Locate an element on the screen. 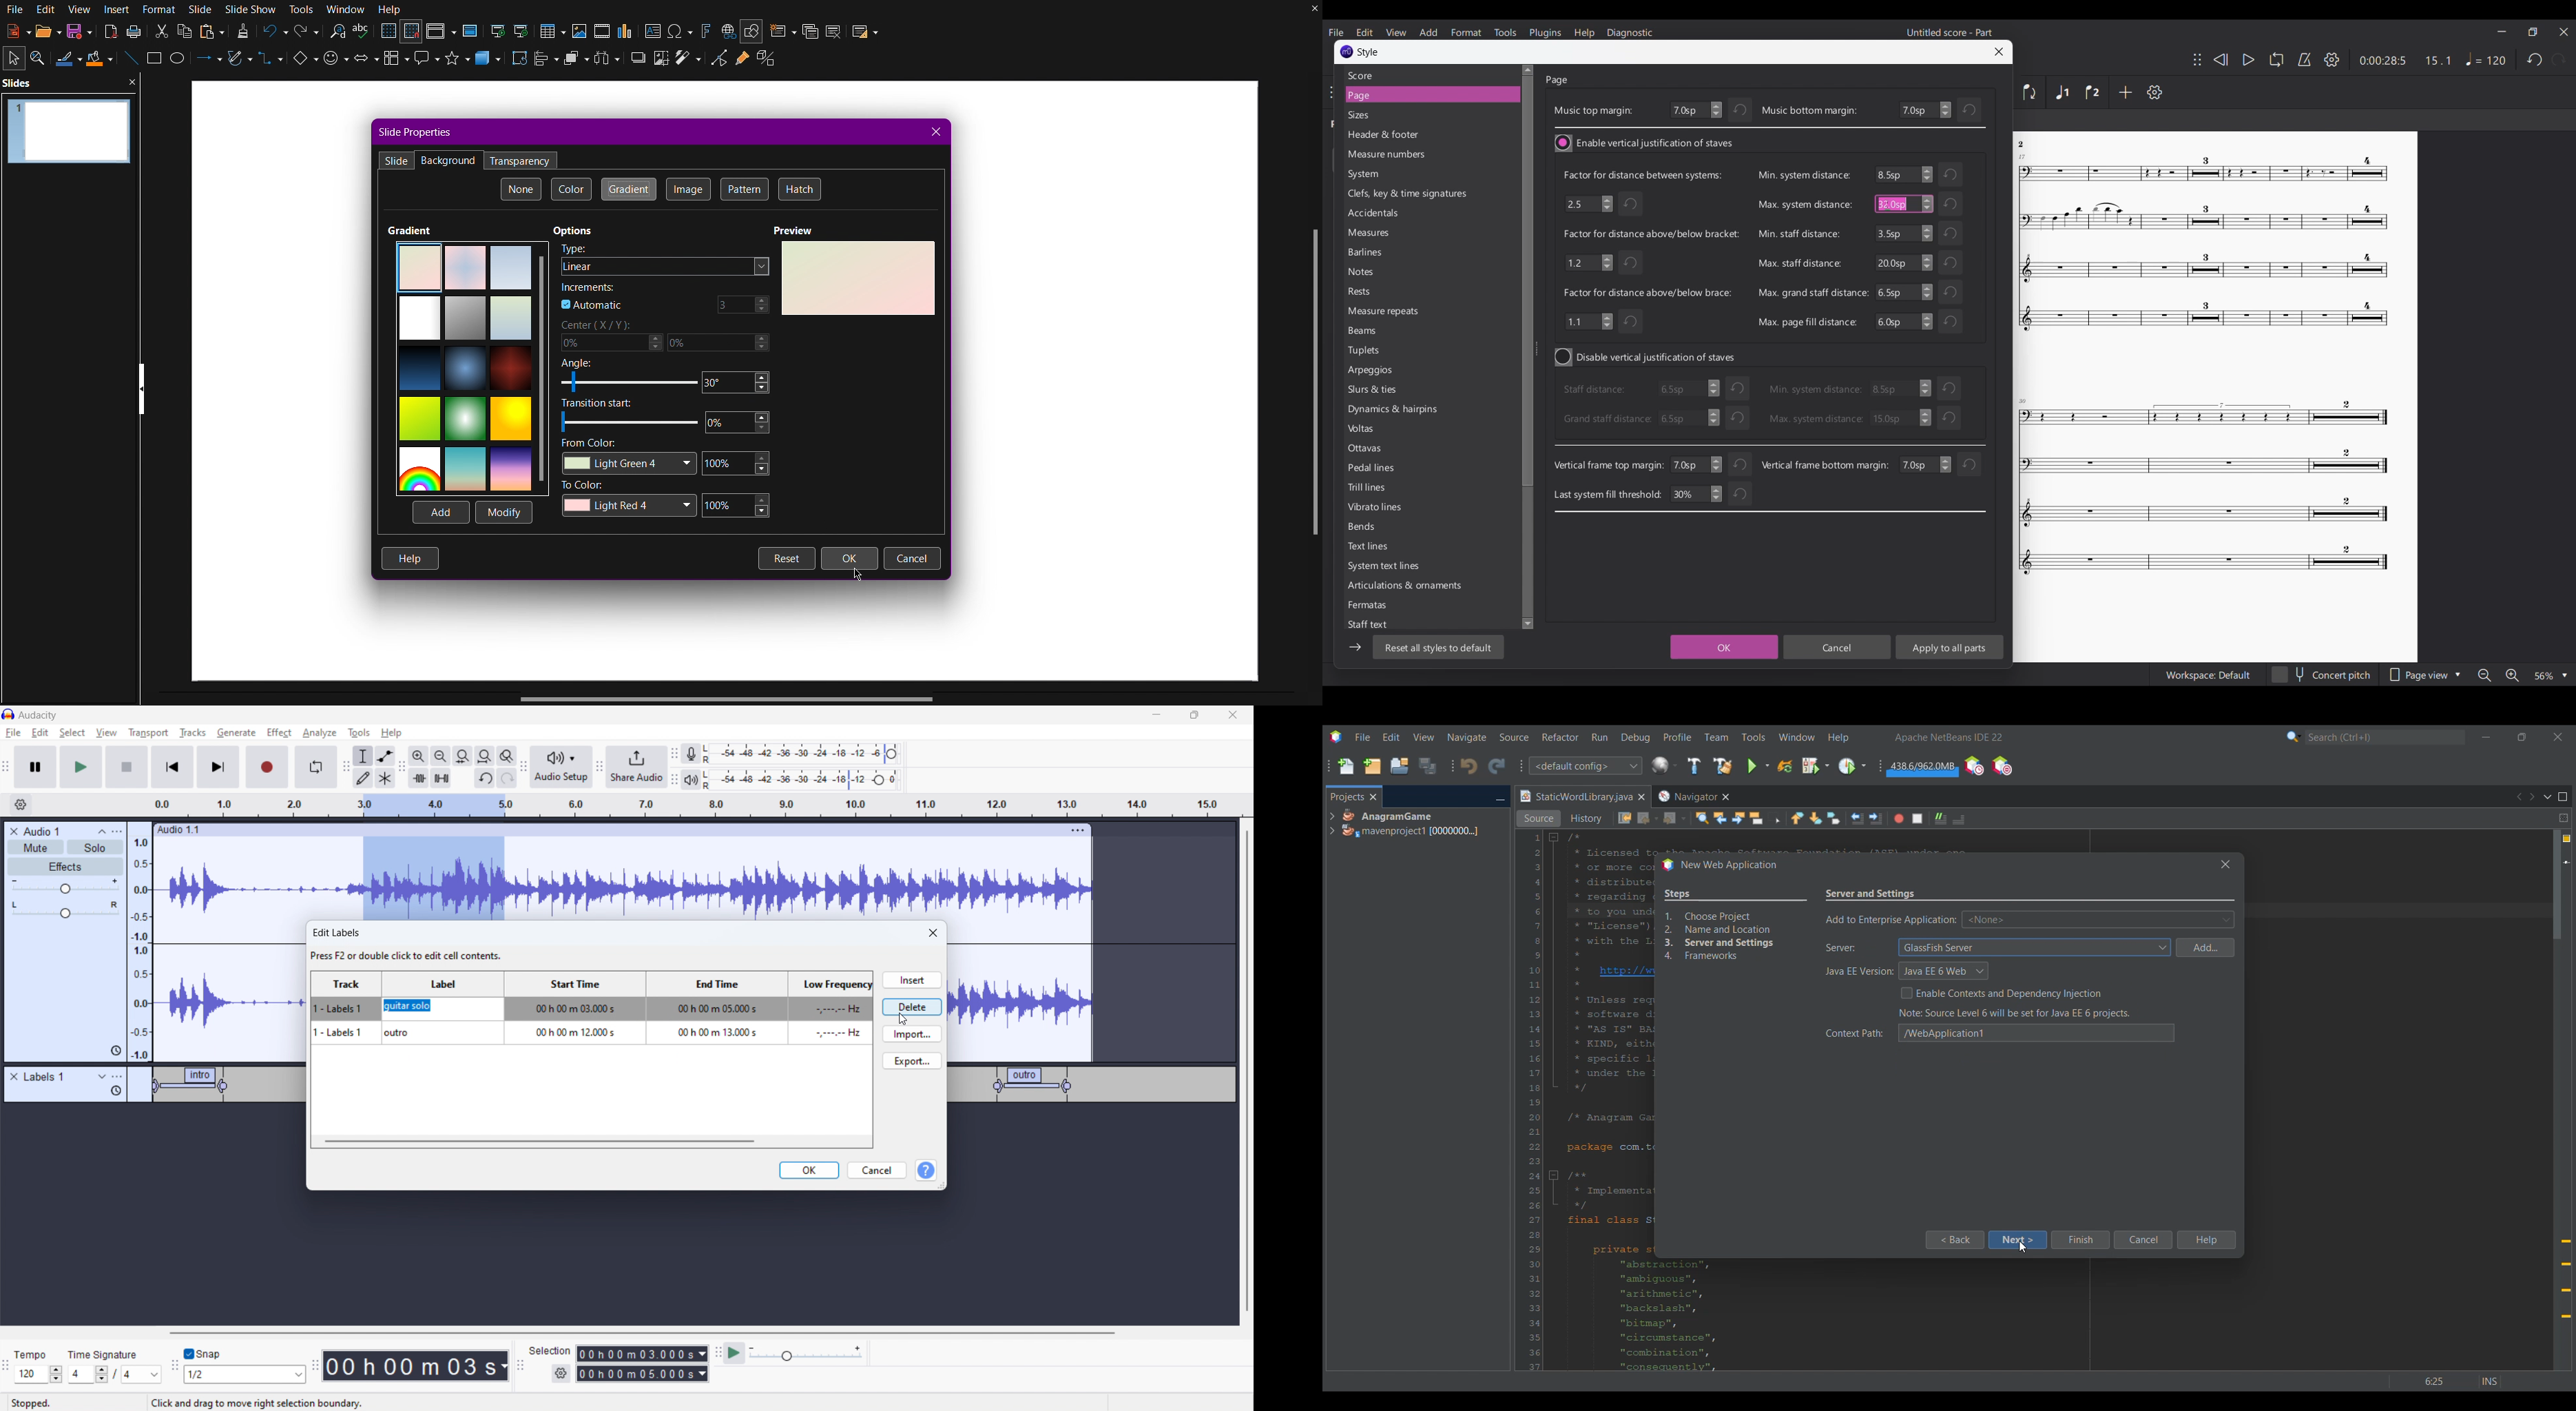 This screenshot has height=1428, width=2576. Automatic is located at coordinates (592, 305).